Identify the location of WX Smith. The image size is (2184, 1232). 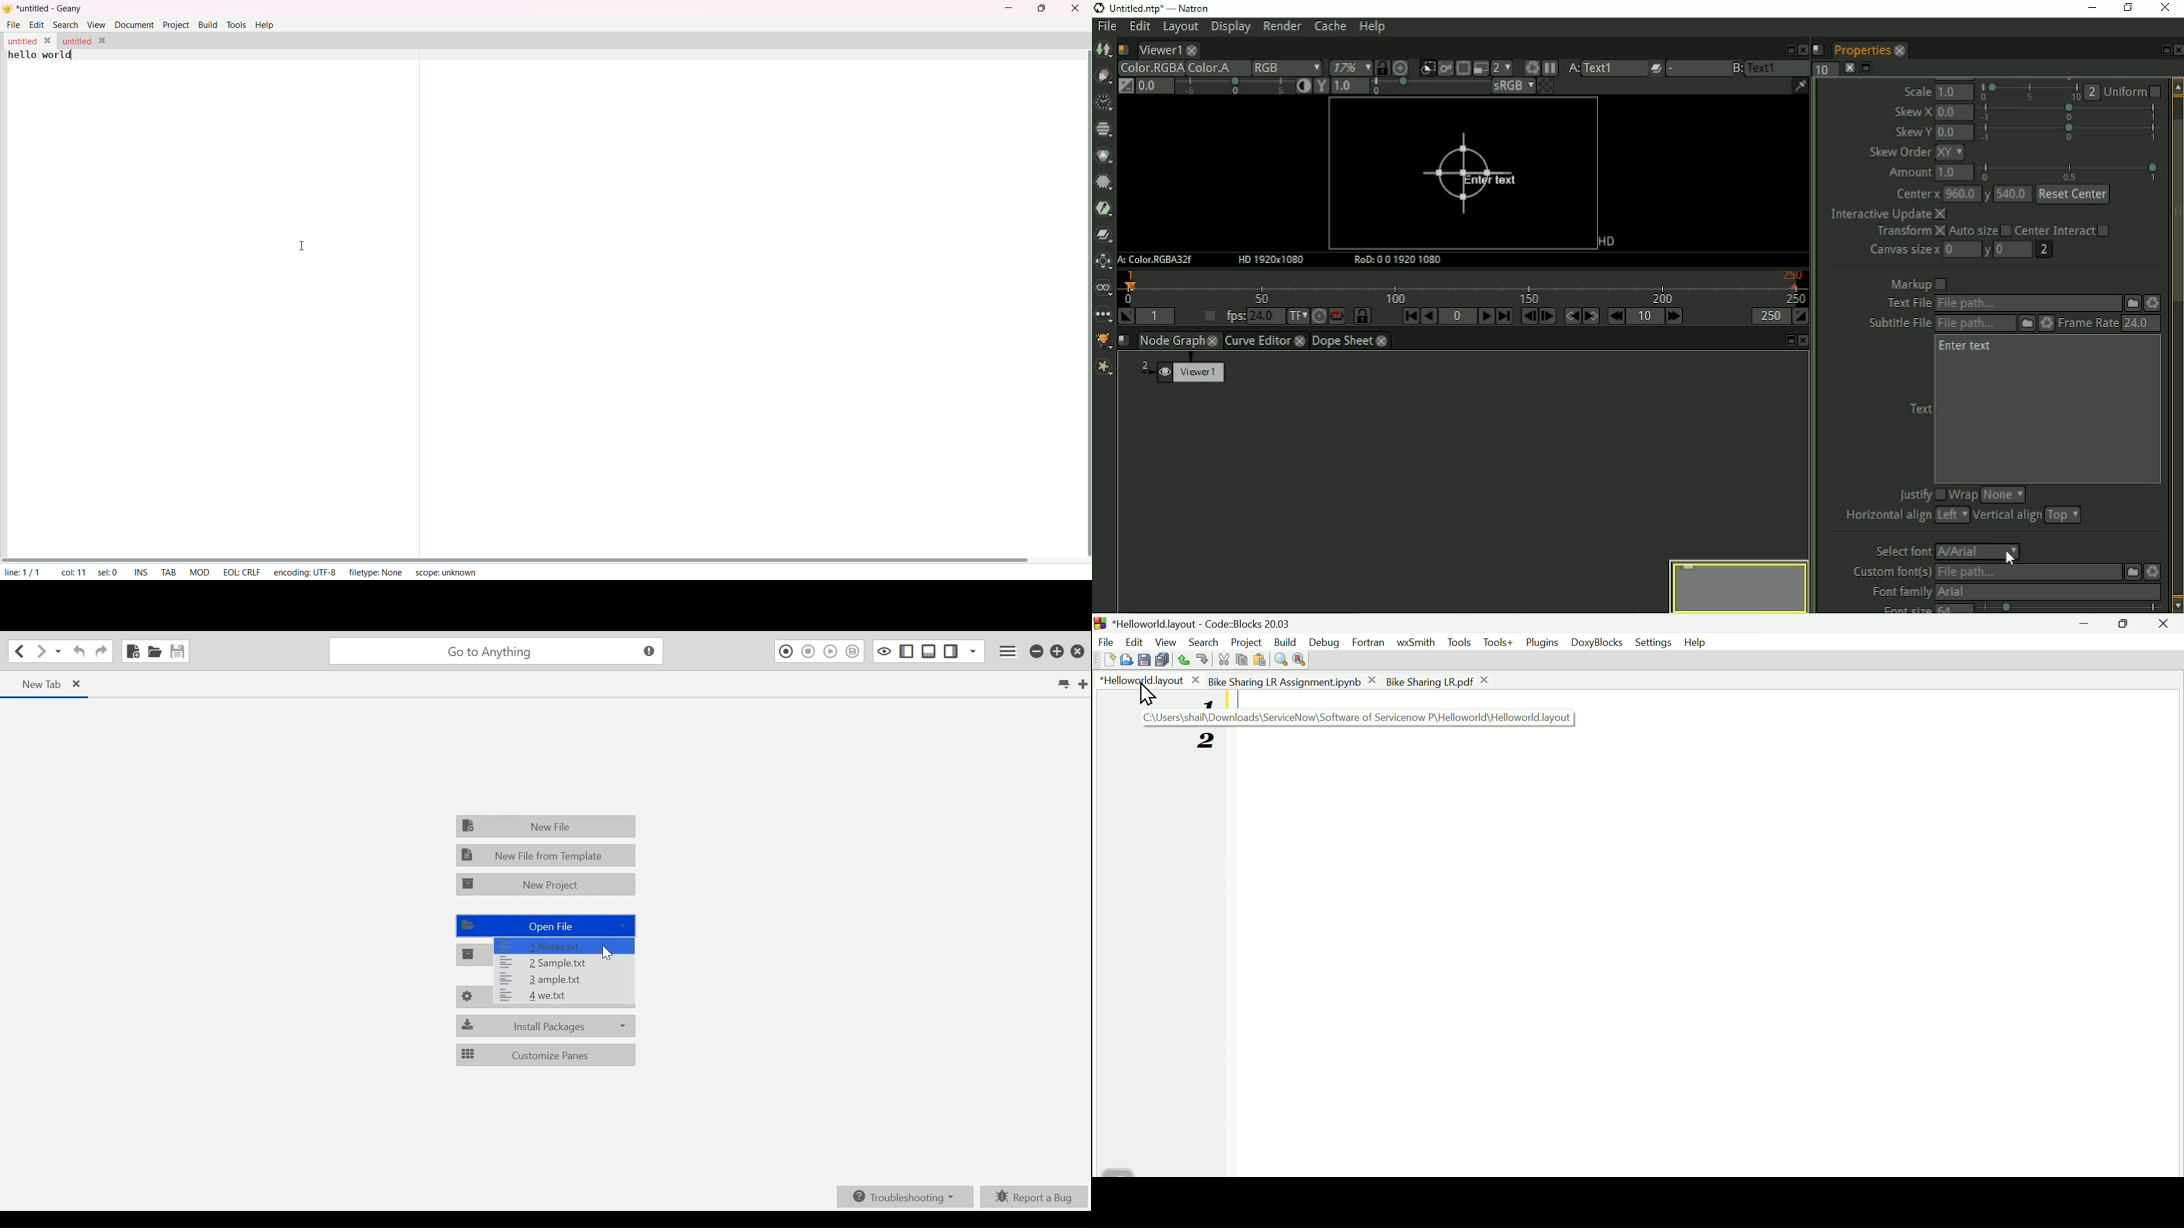
(1416, 641).